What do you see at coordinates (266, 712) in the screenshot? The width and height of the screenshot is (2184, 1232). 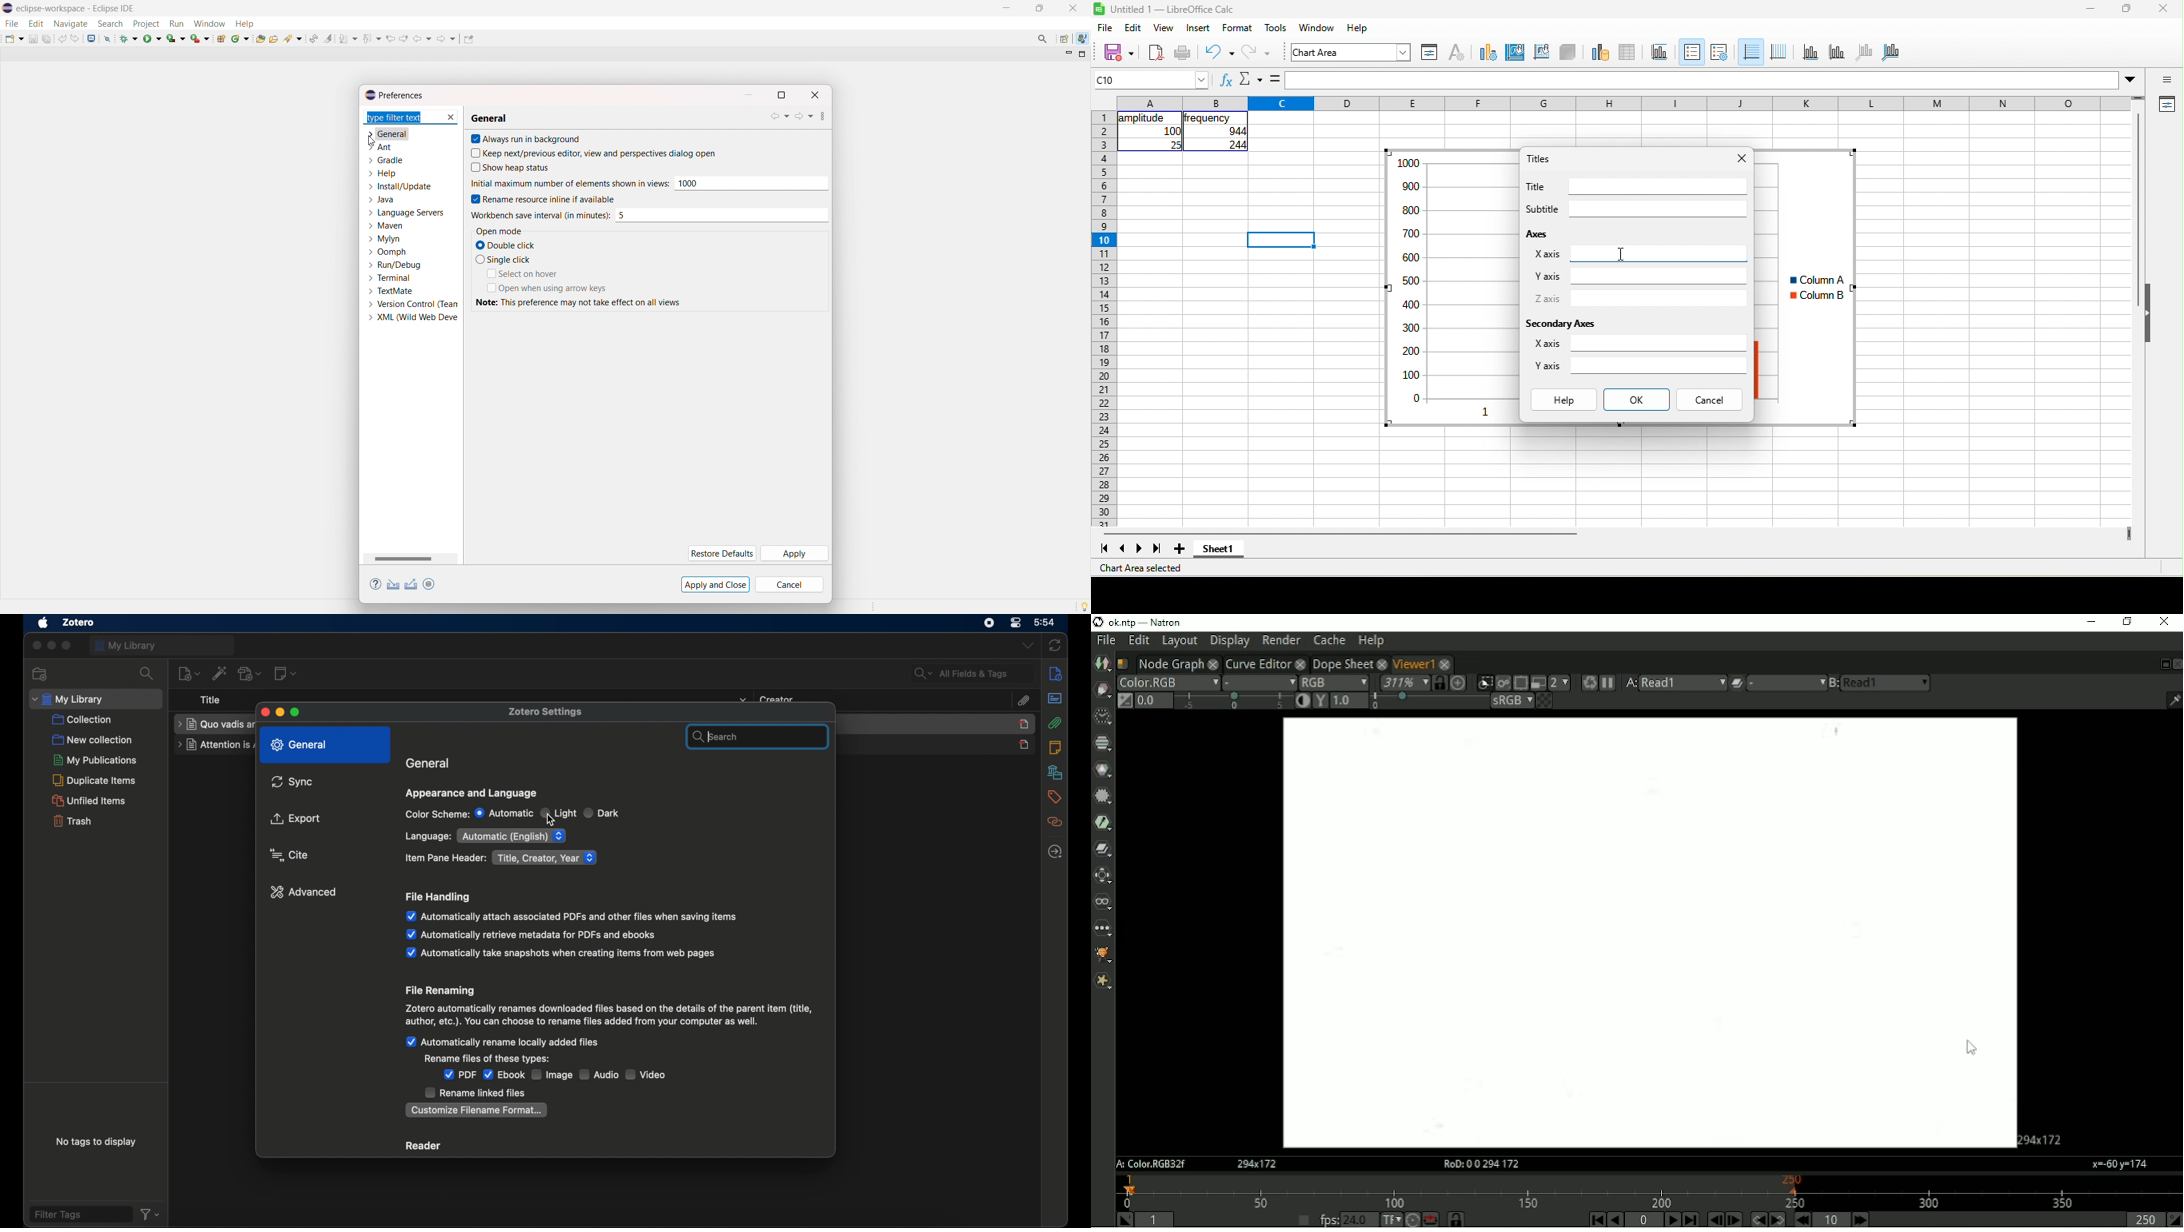 I see `close` at bounding box center [266, 712].